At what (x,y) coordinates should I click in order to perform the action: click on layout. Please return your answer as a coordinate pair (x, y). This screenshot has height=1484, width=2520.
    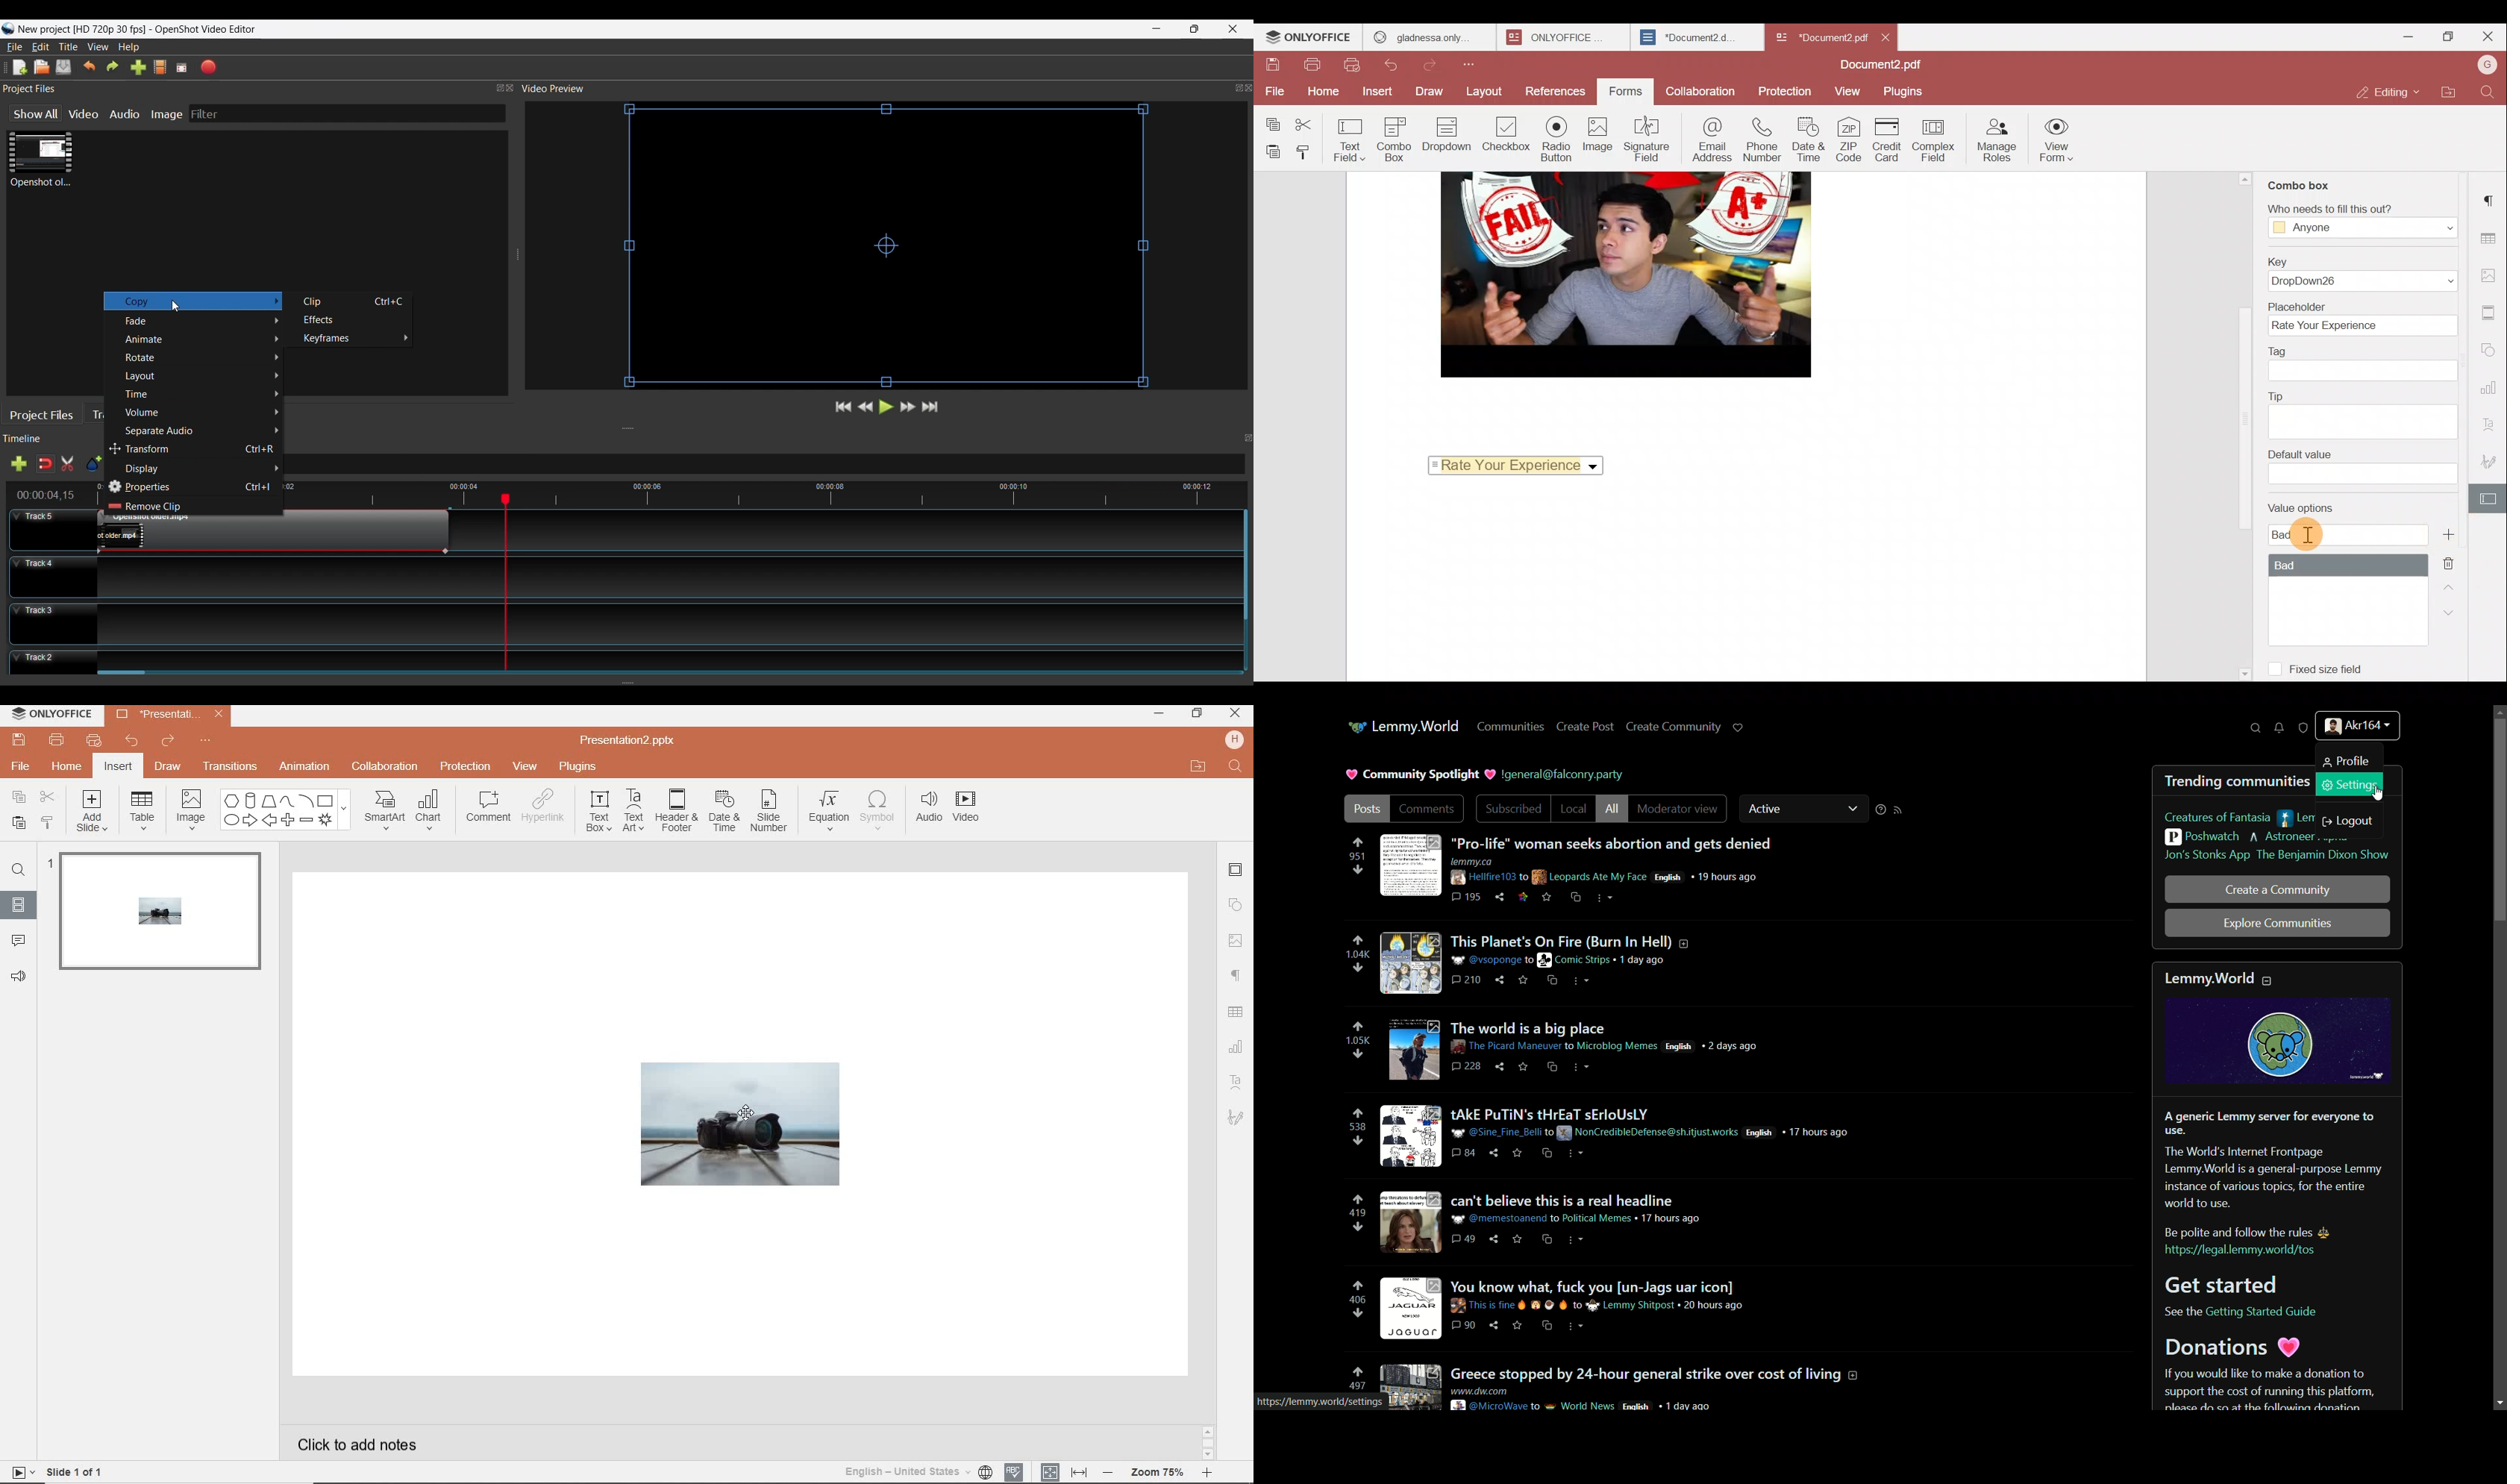
    Looking at the image, I should click on (202, 375).